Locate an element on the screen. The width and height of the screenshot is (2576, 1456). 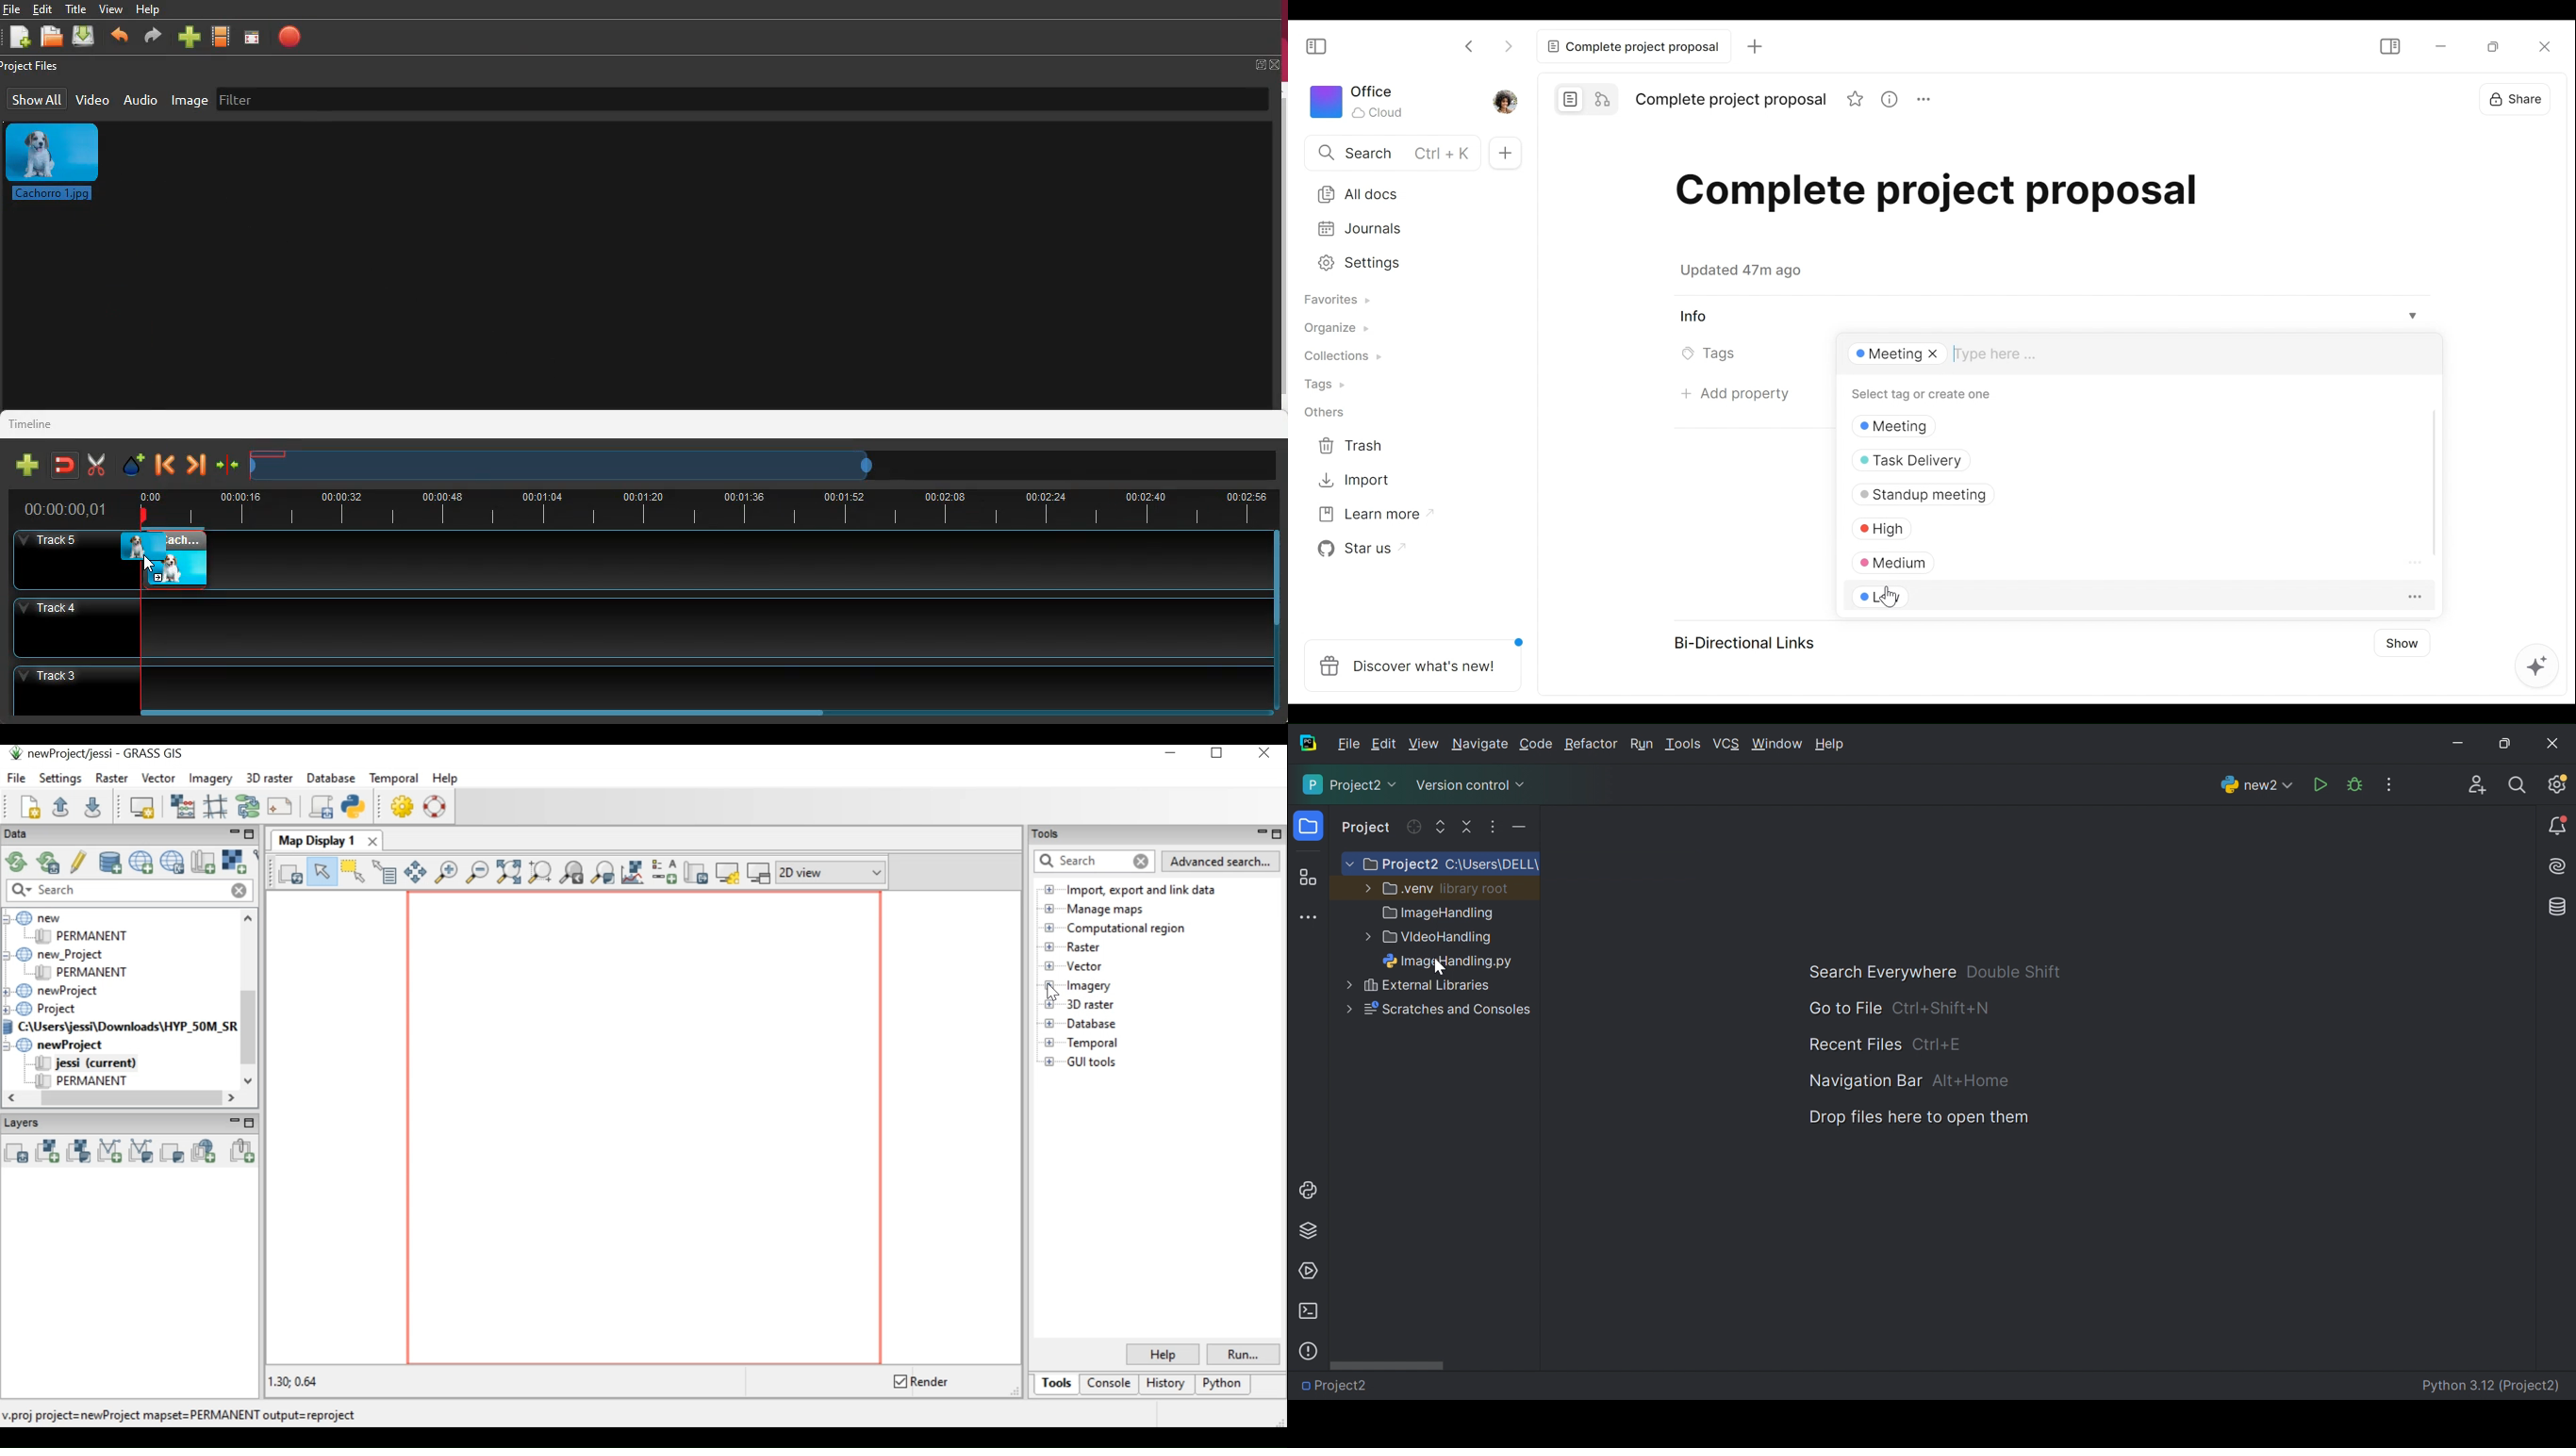
Tools is located at coordinates (1682, 744).